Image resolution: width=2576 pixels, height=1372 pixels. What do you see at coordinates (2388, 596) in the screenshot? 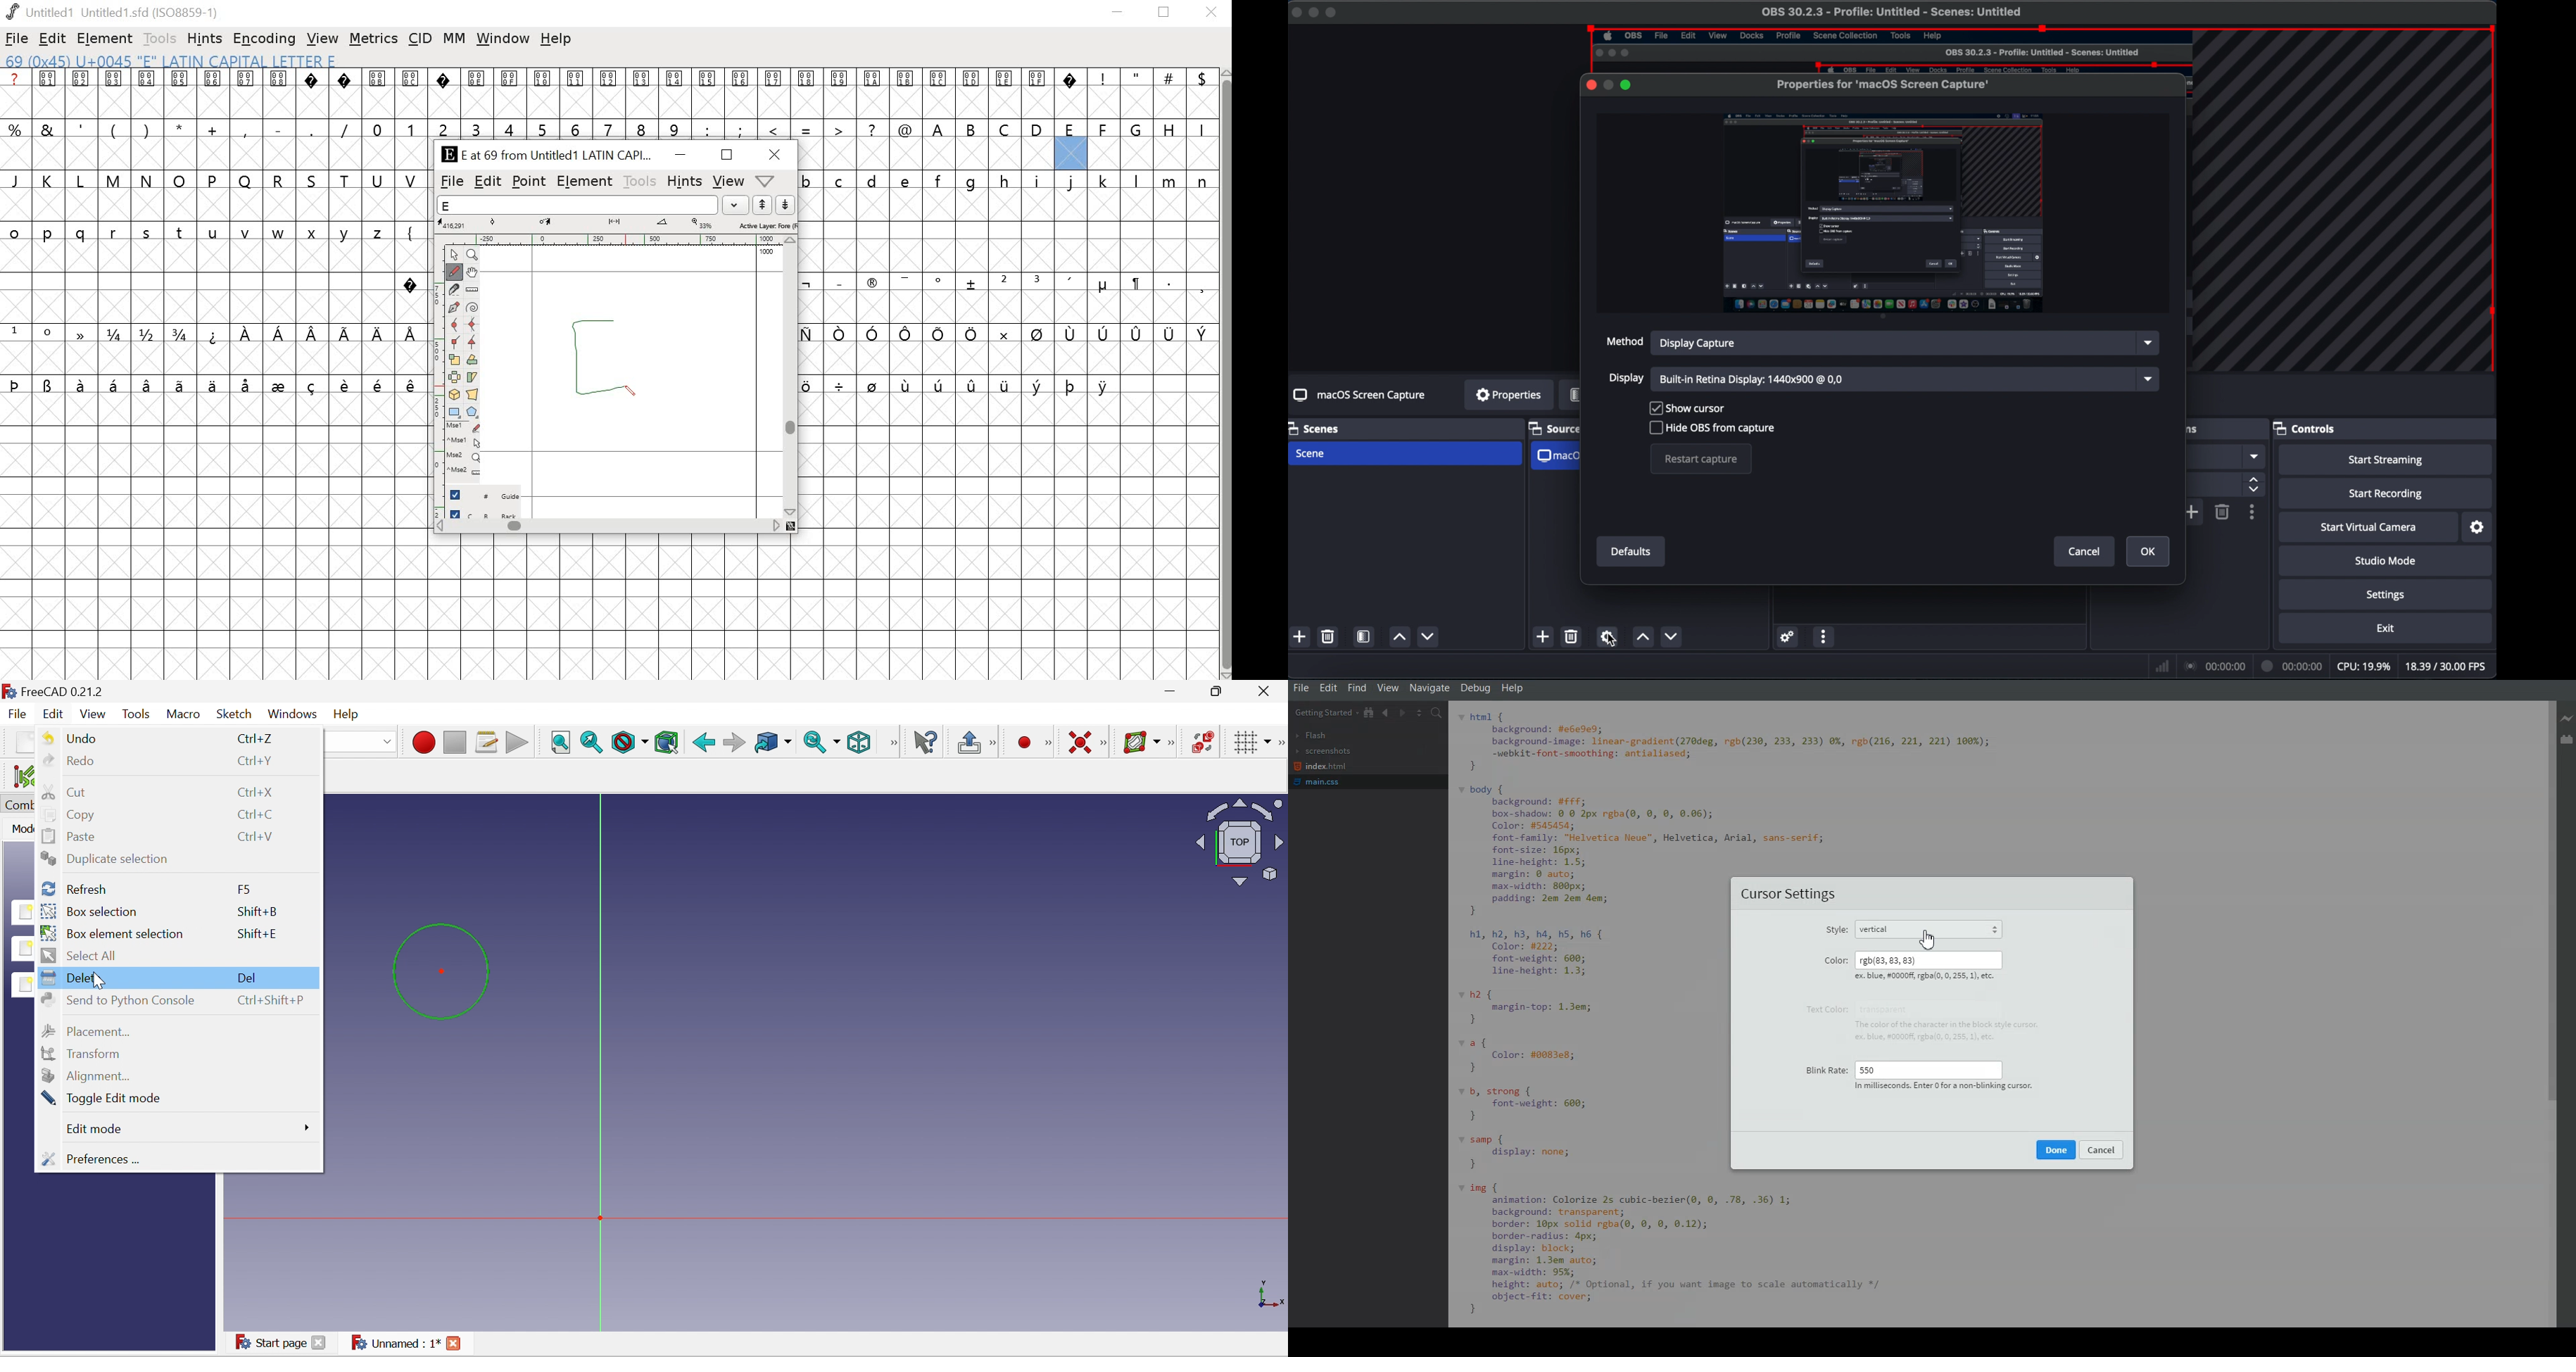
I see `settings` at bounding box center [2388, 596].